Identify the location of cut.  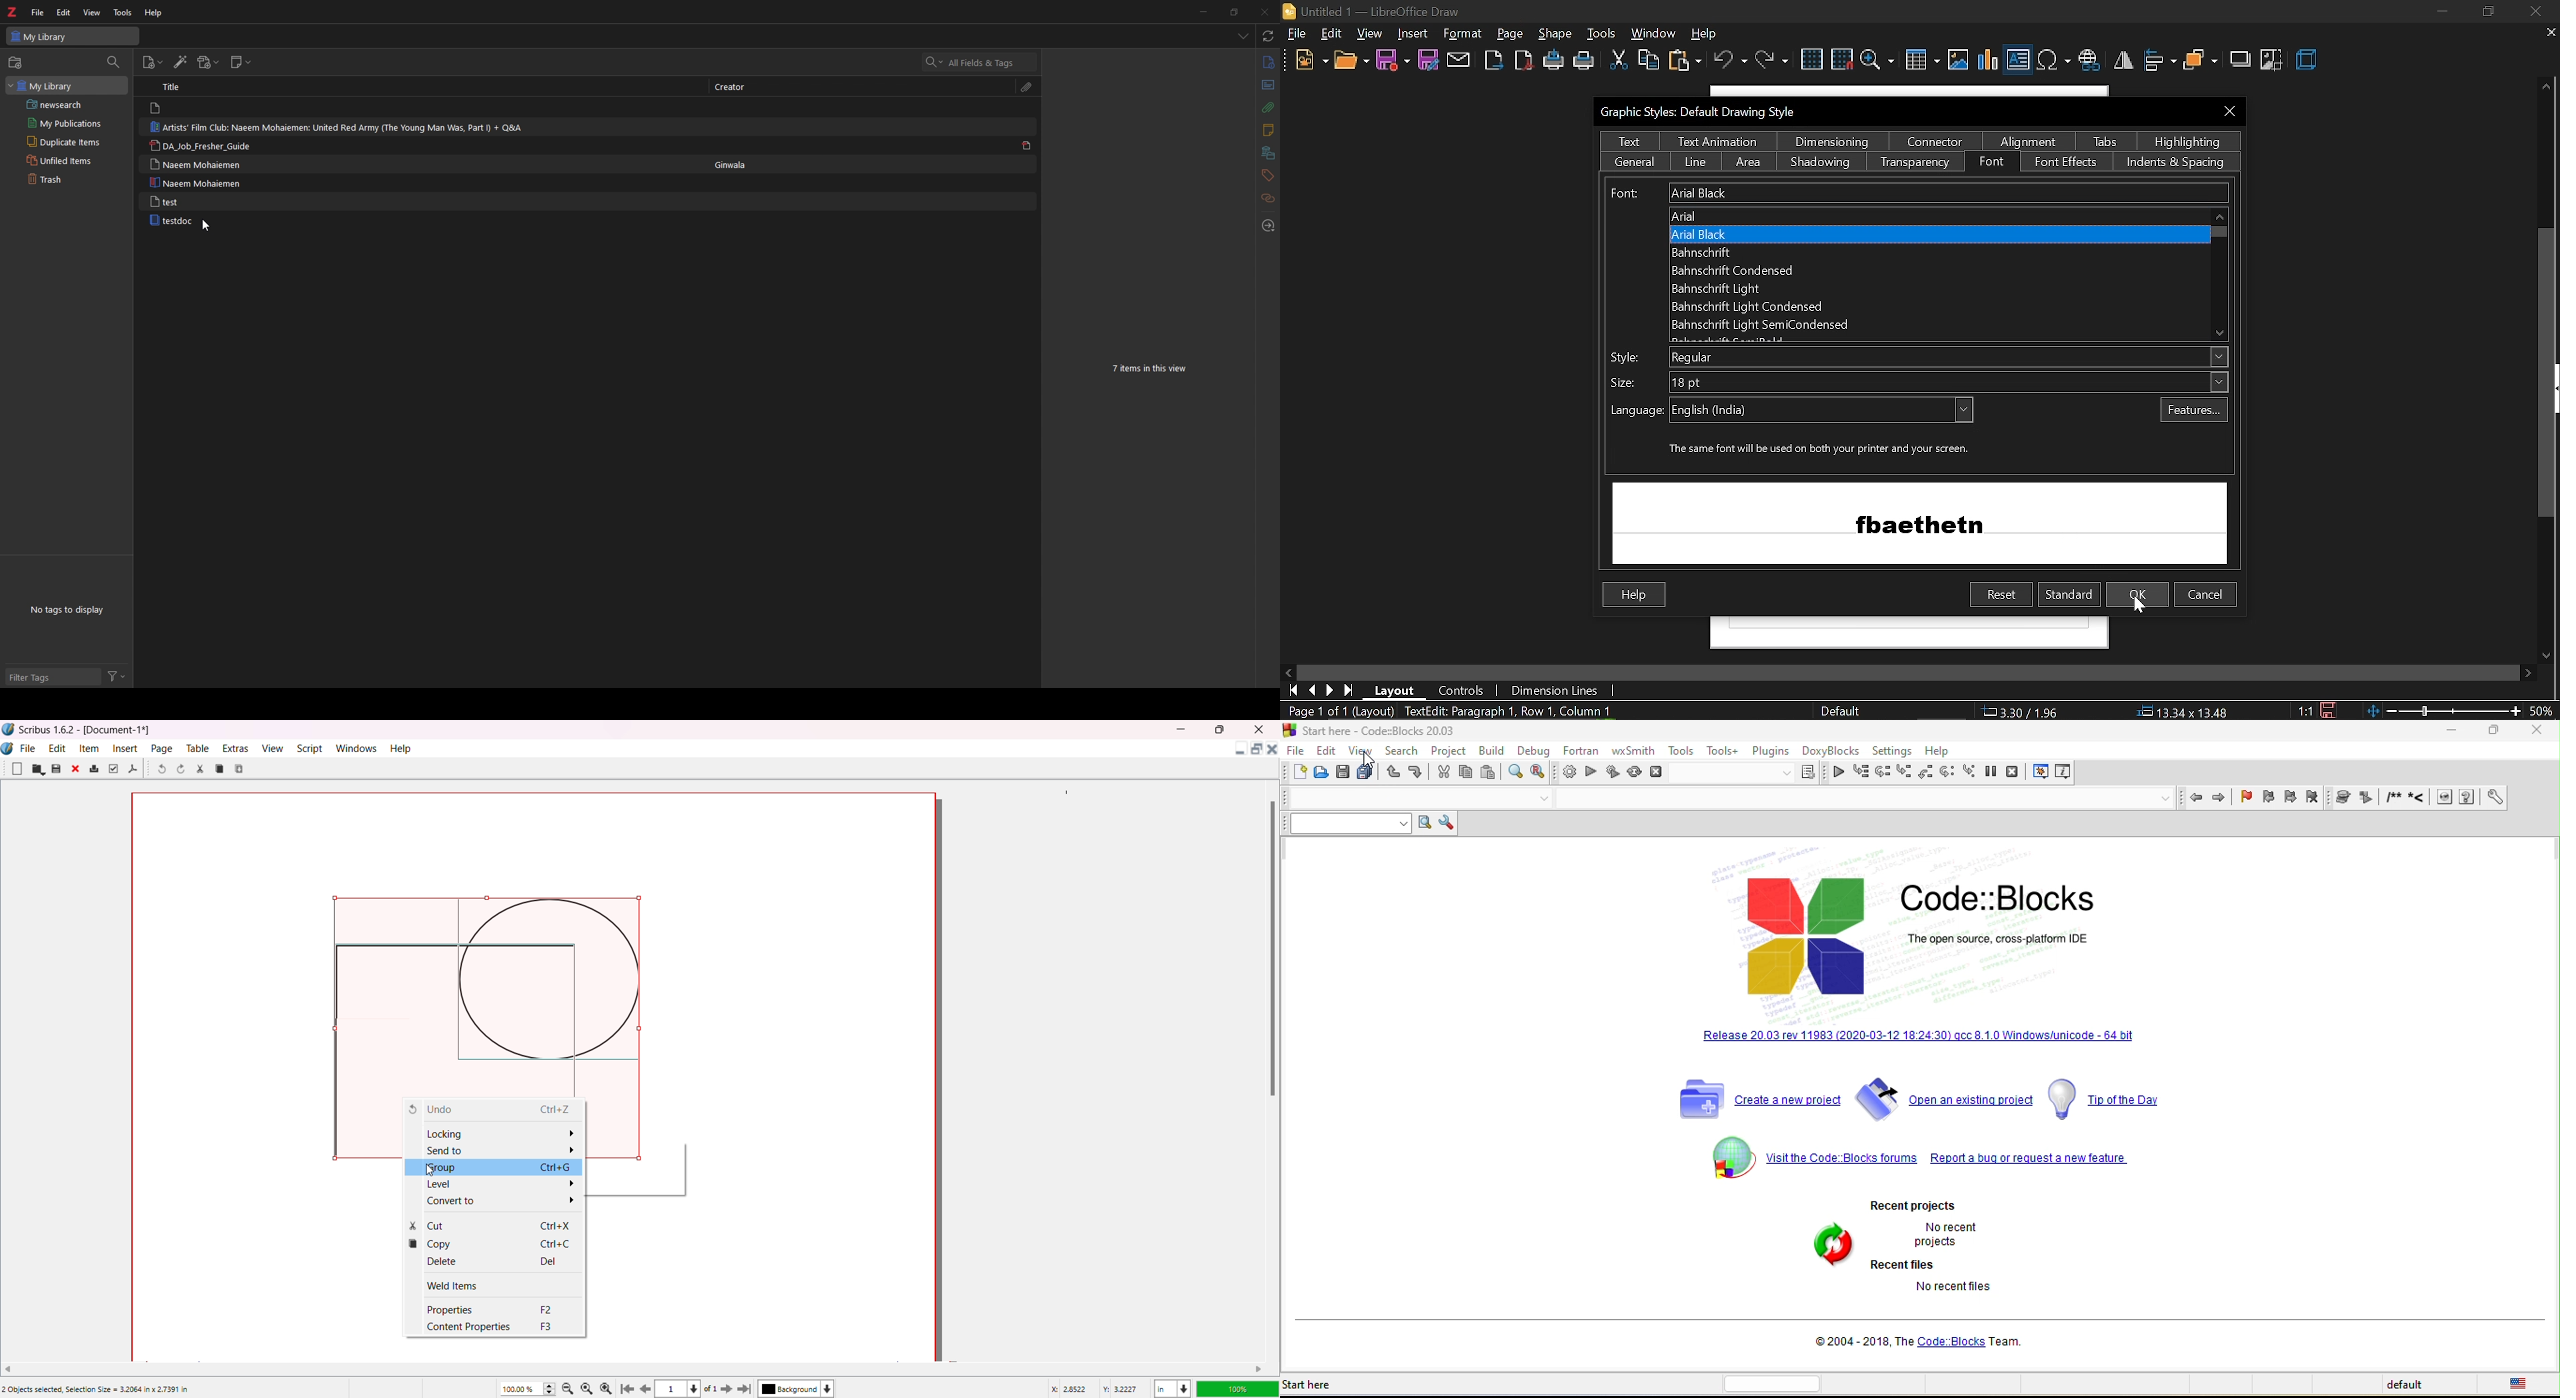
(1440, 772).